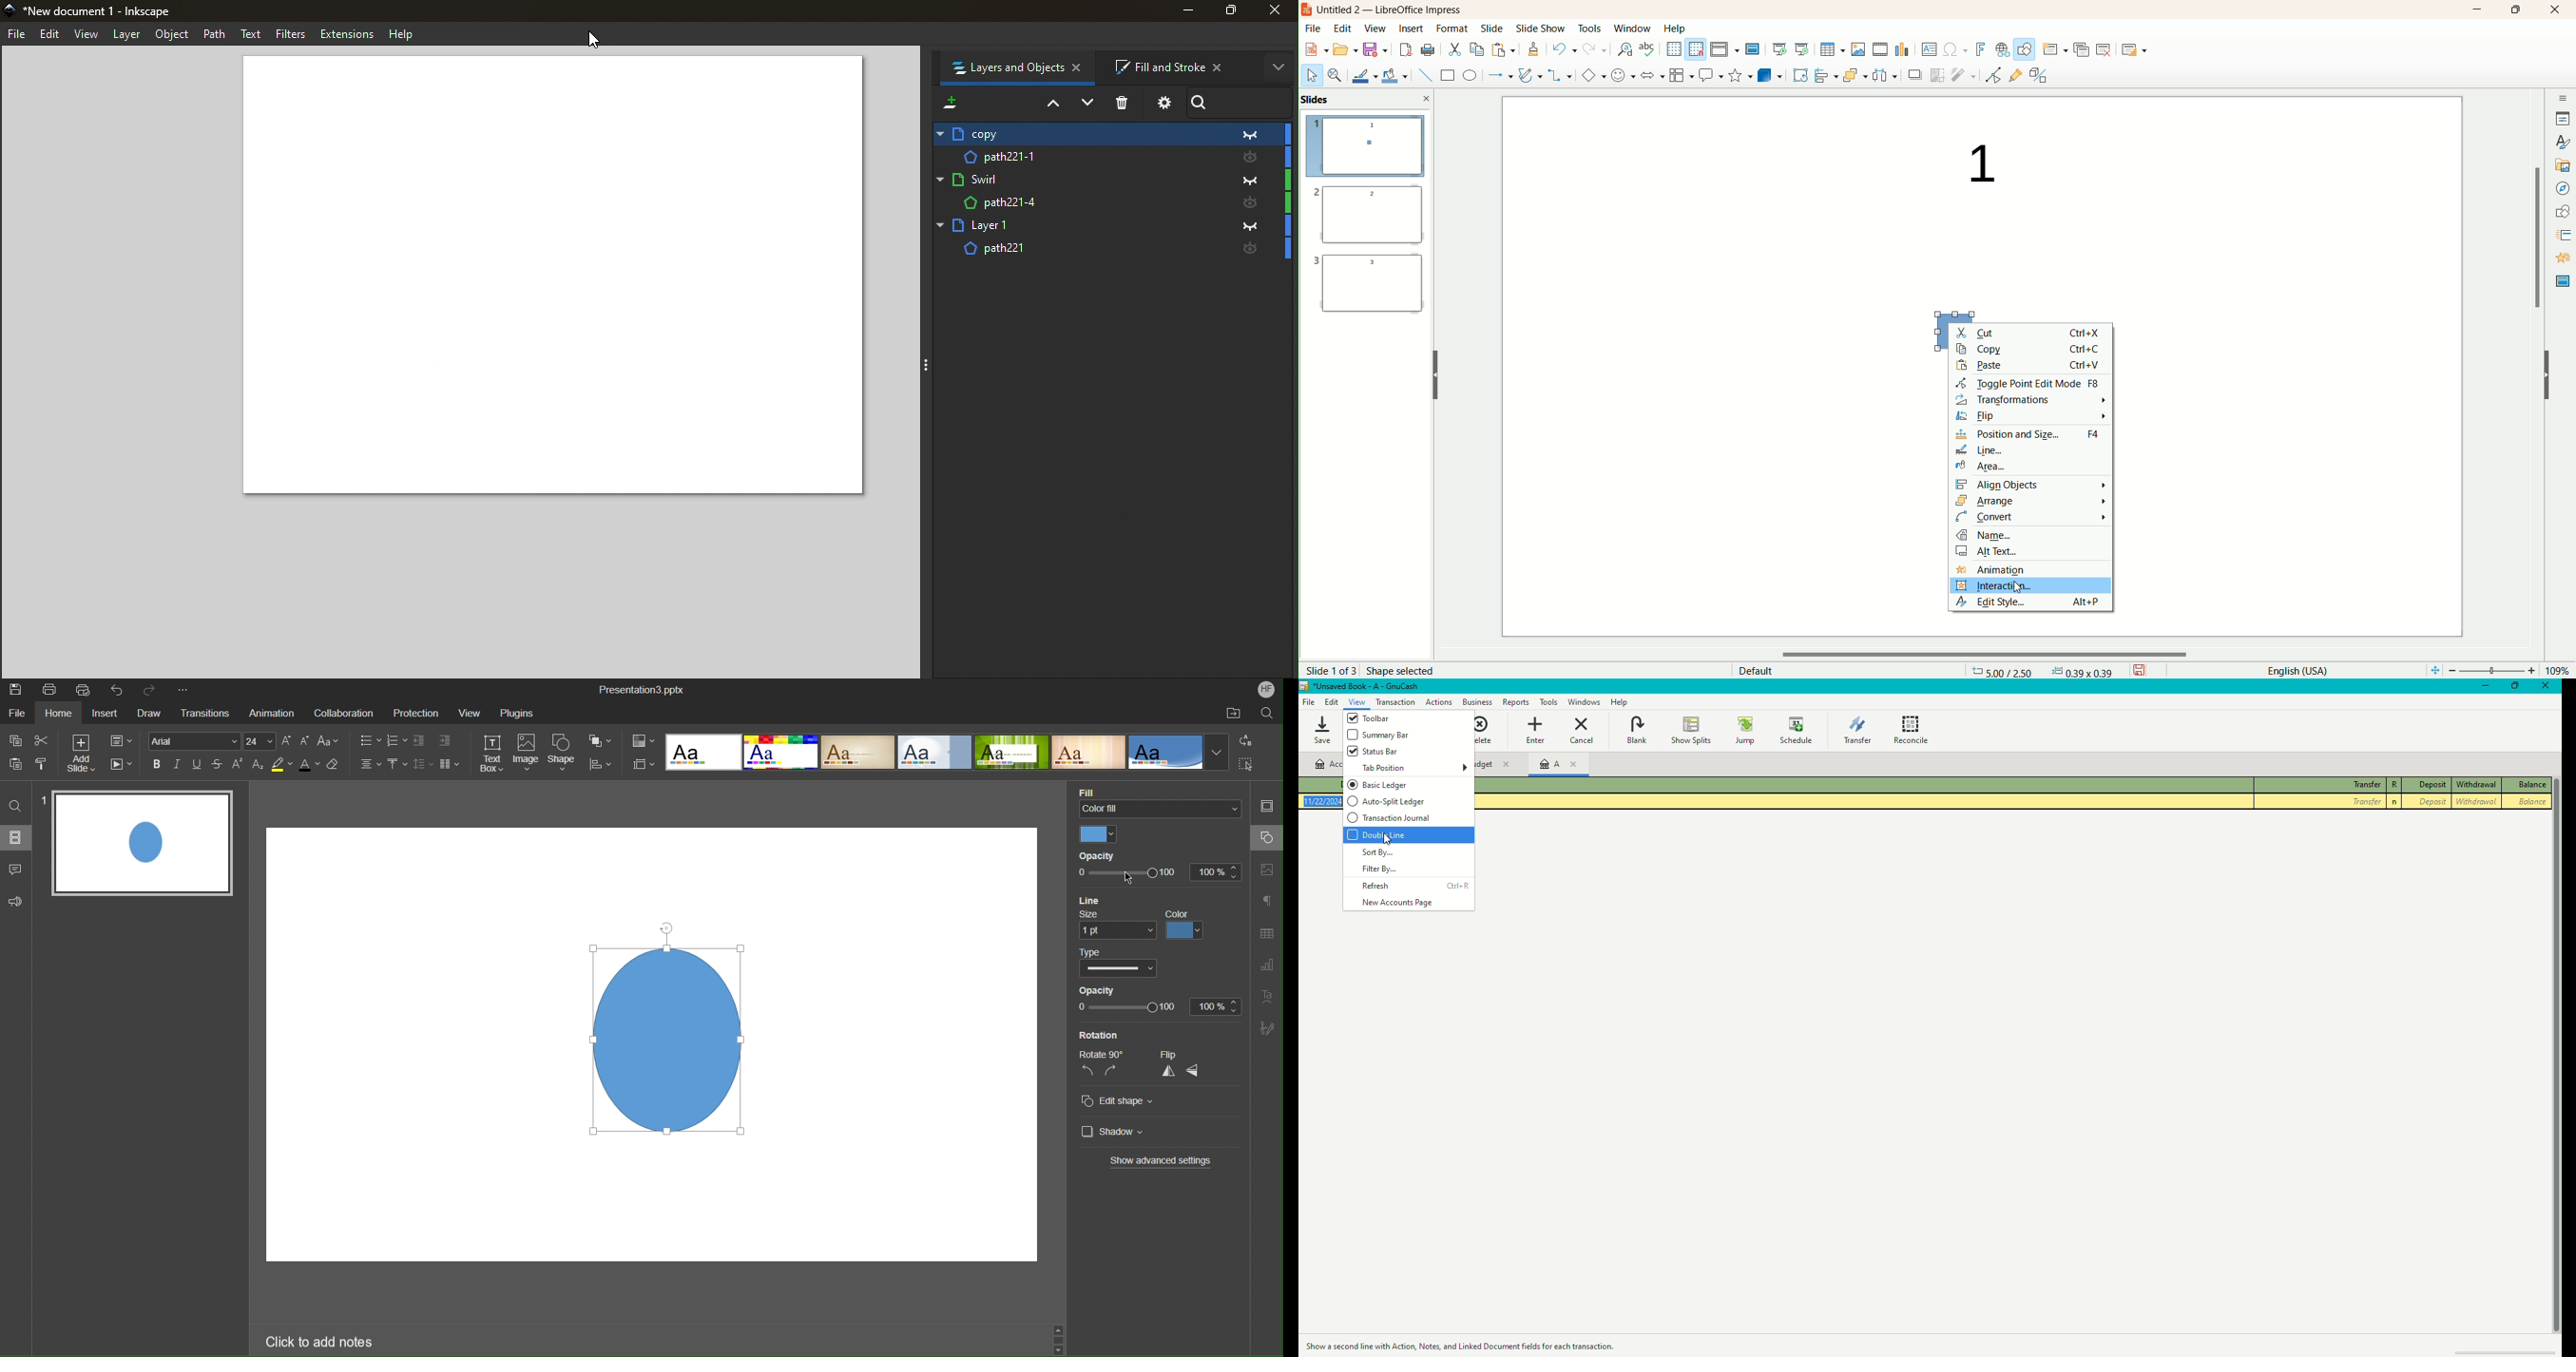 This screenshot has height=1372, width=2576. I want to click on Open File Location, so click(1232, 713).